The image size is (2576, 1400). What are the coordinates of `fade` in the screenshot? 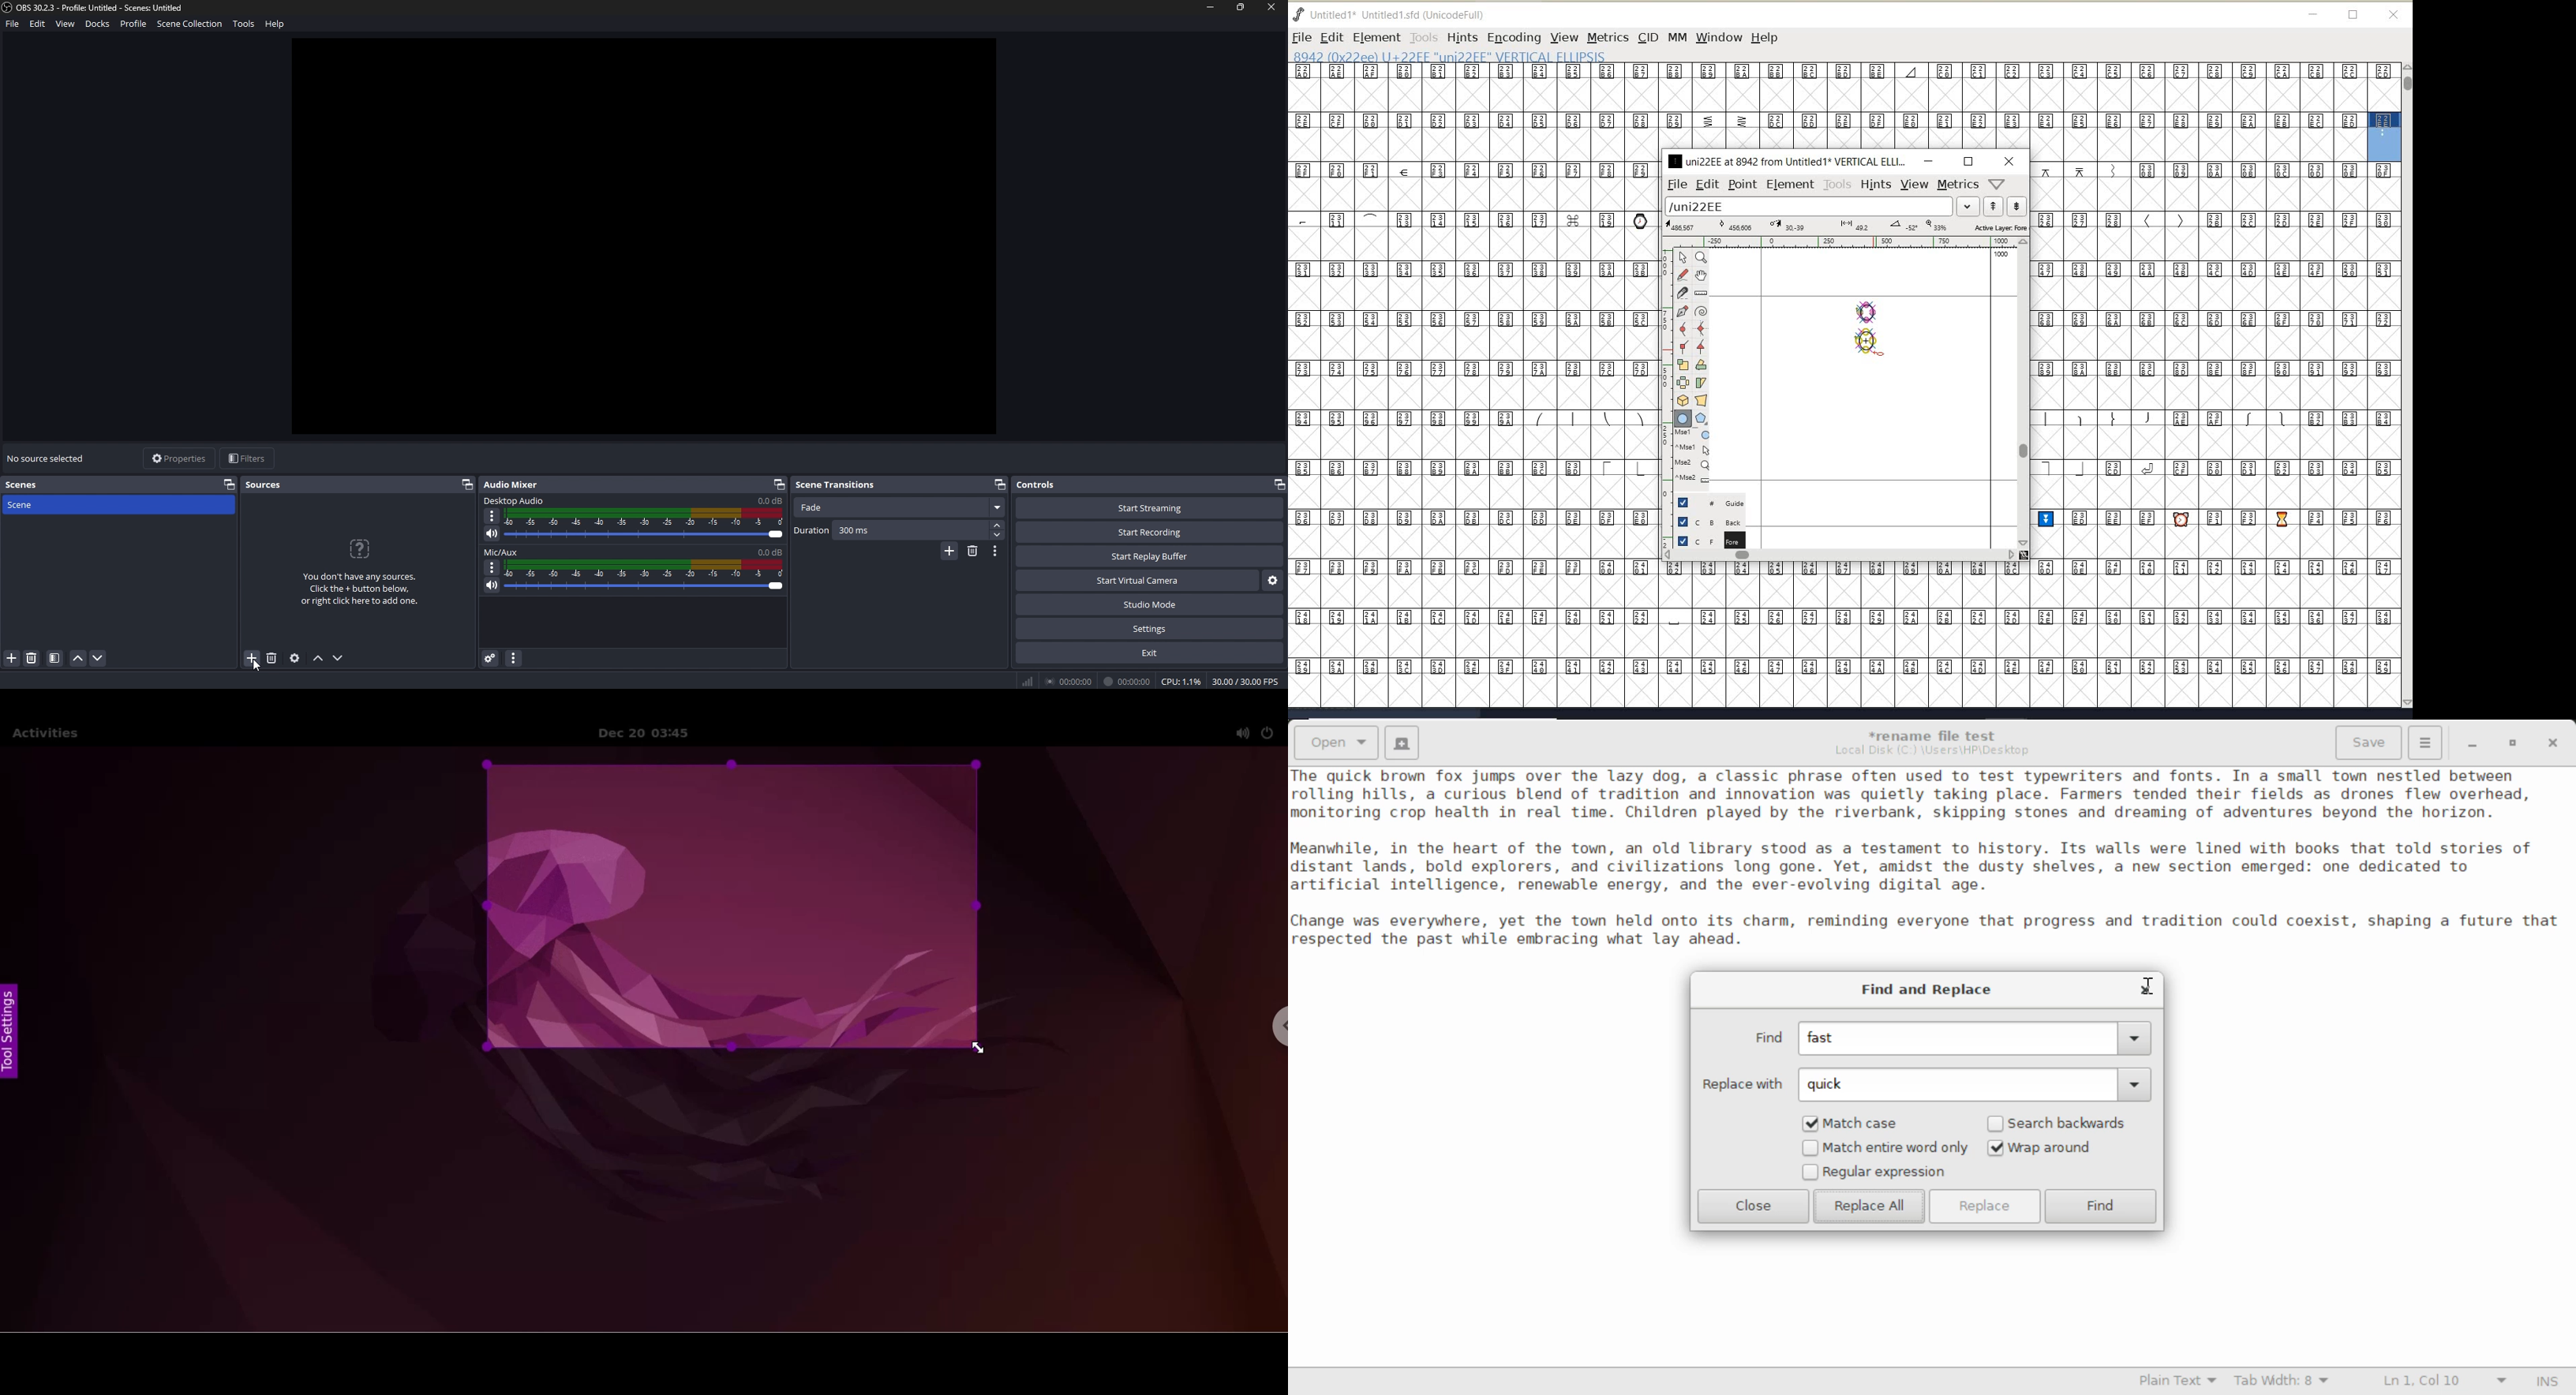 It's located at (900, 509).